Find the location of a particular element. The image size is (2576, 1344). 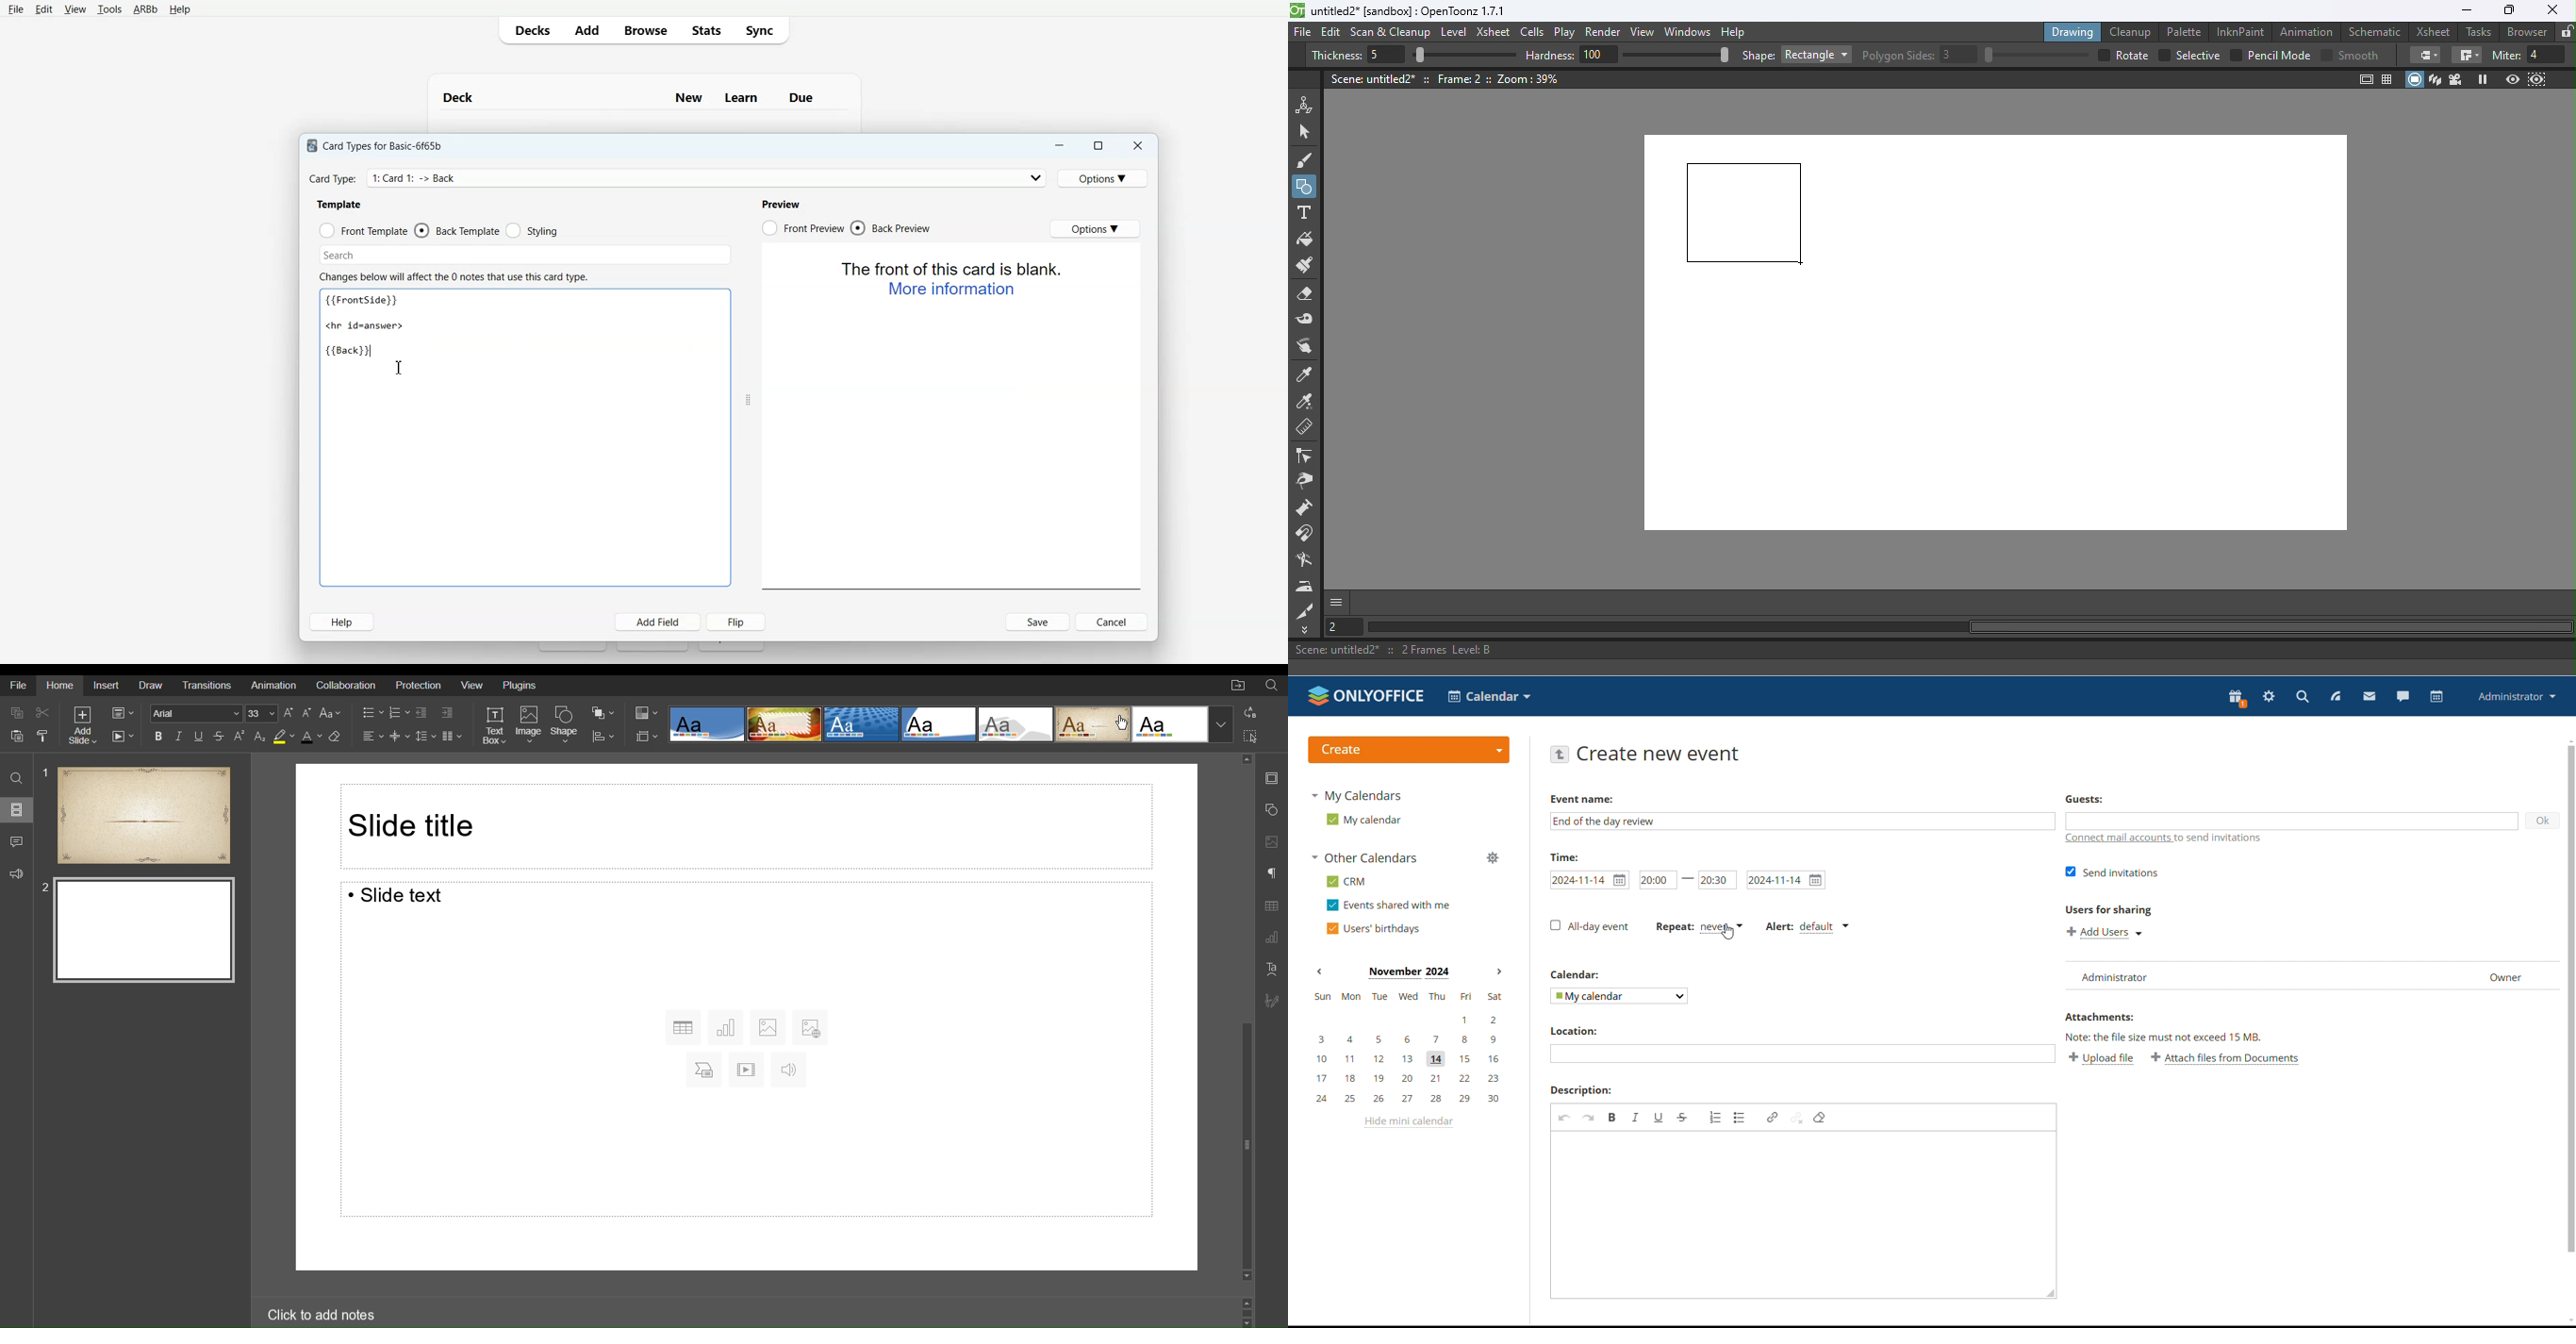

Shape is located at coordinates (565, 726).